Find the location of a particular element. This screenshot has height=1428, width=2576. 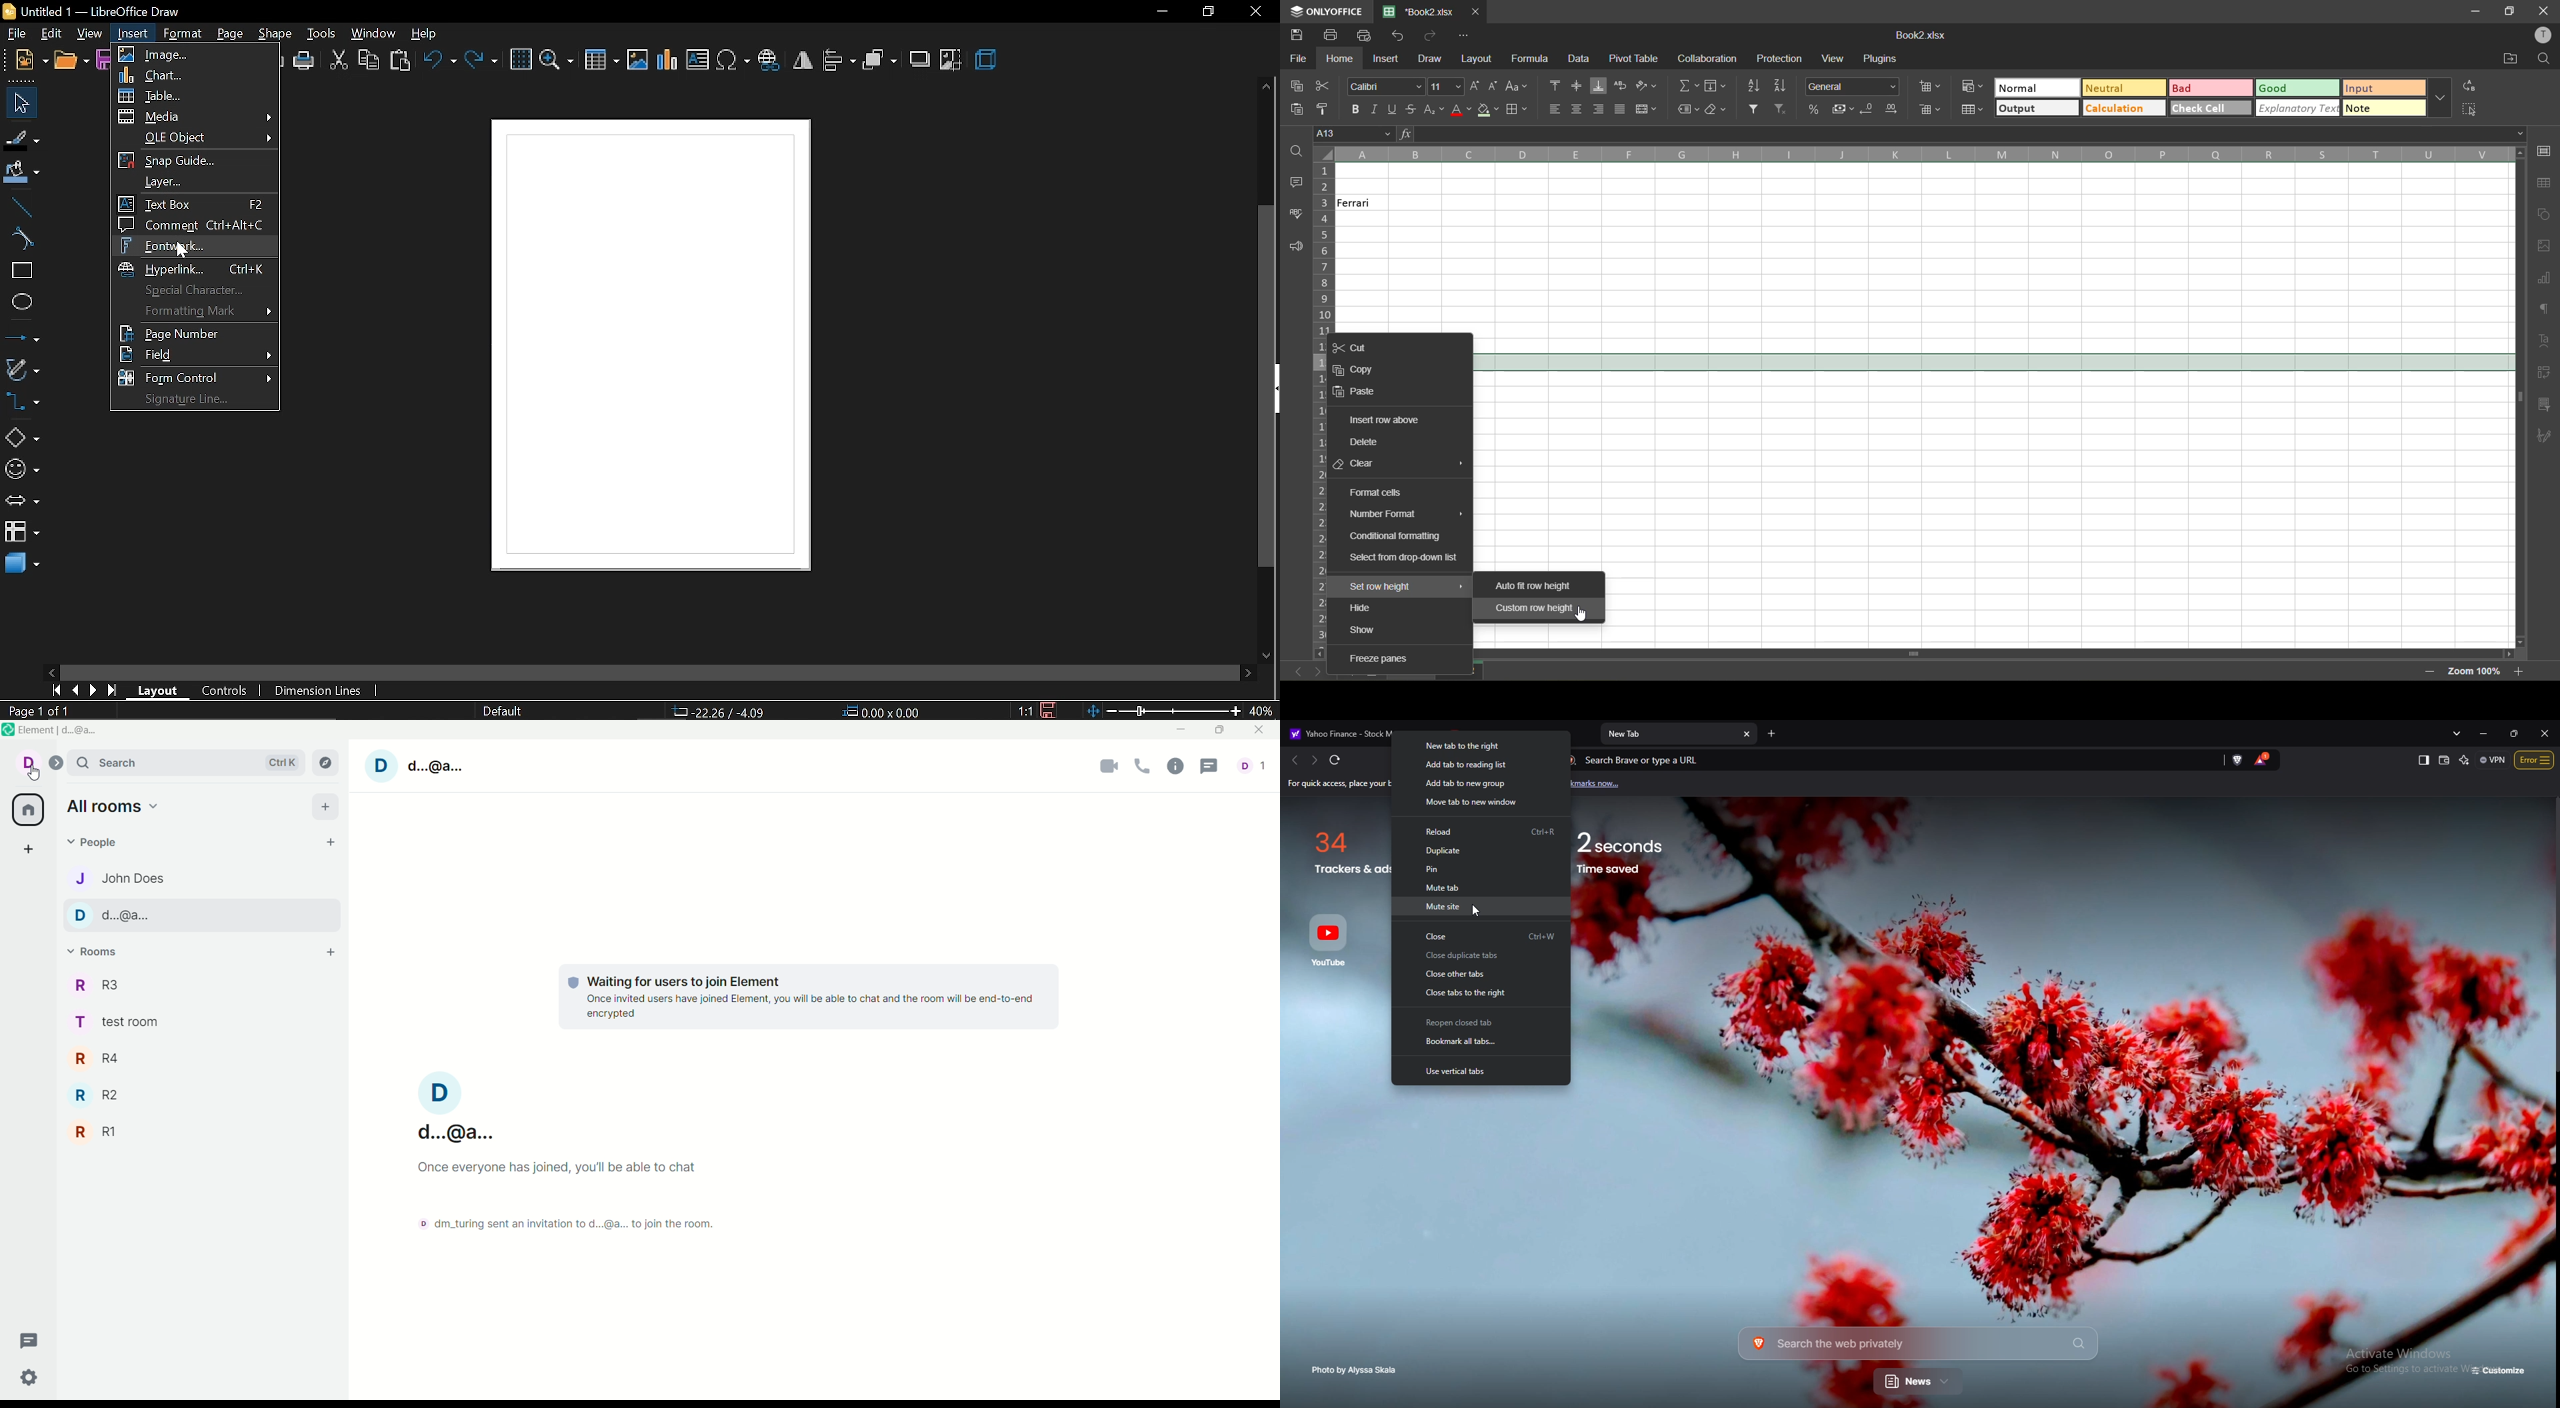

add tab to reading list is located at coordinates (1481, 766).